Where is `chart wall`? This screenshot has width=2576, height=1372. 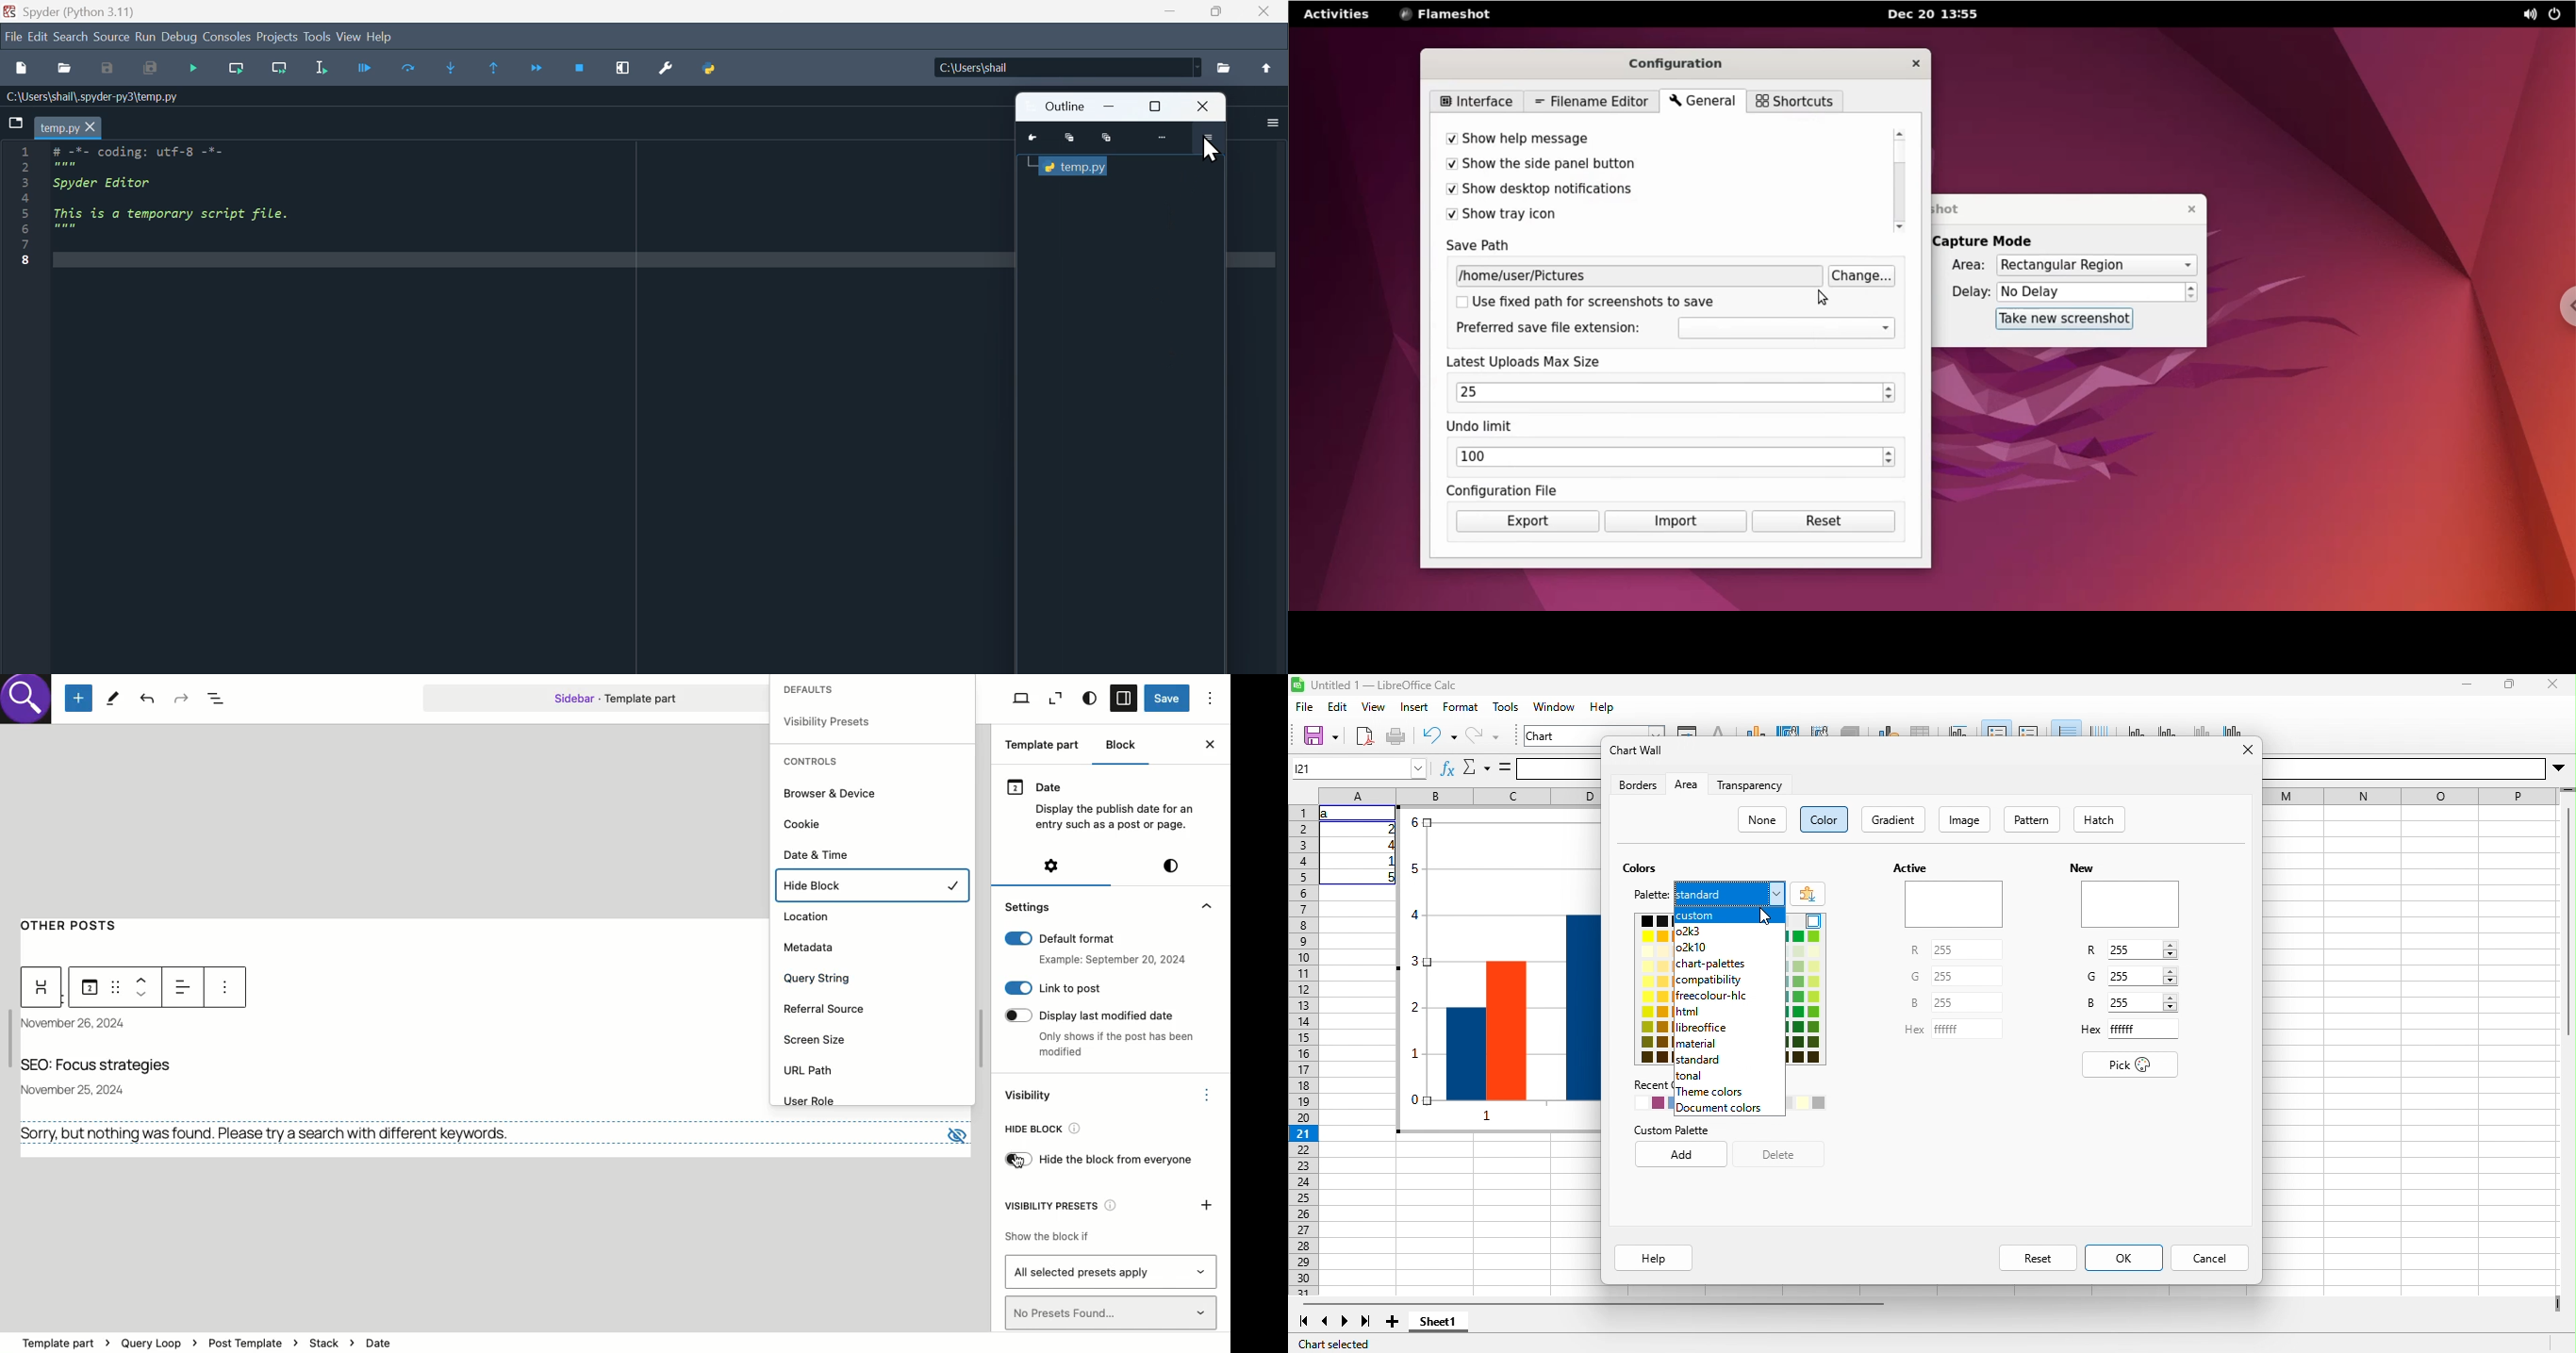
chart wall is located at coordinates (1820, 730).